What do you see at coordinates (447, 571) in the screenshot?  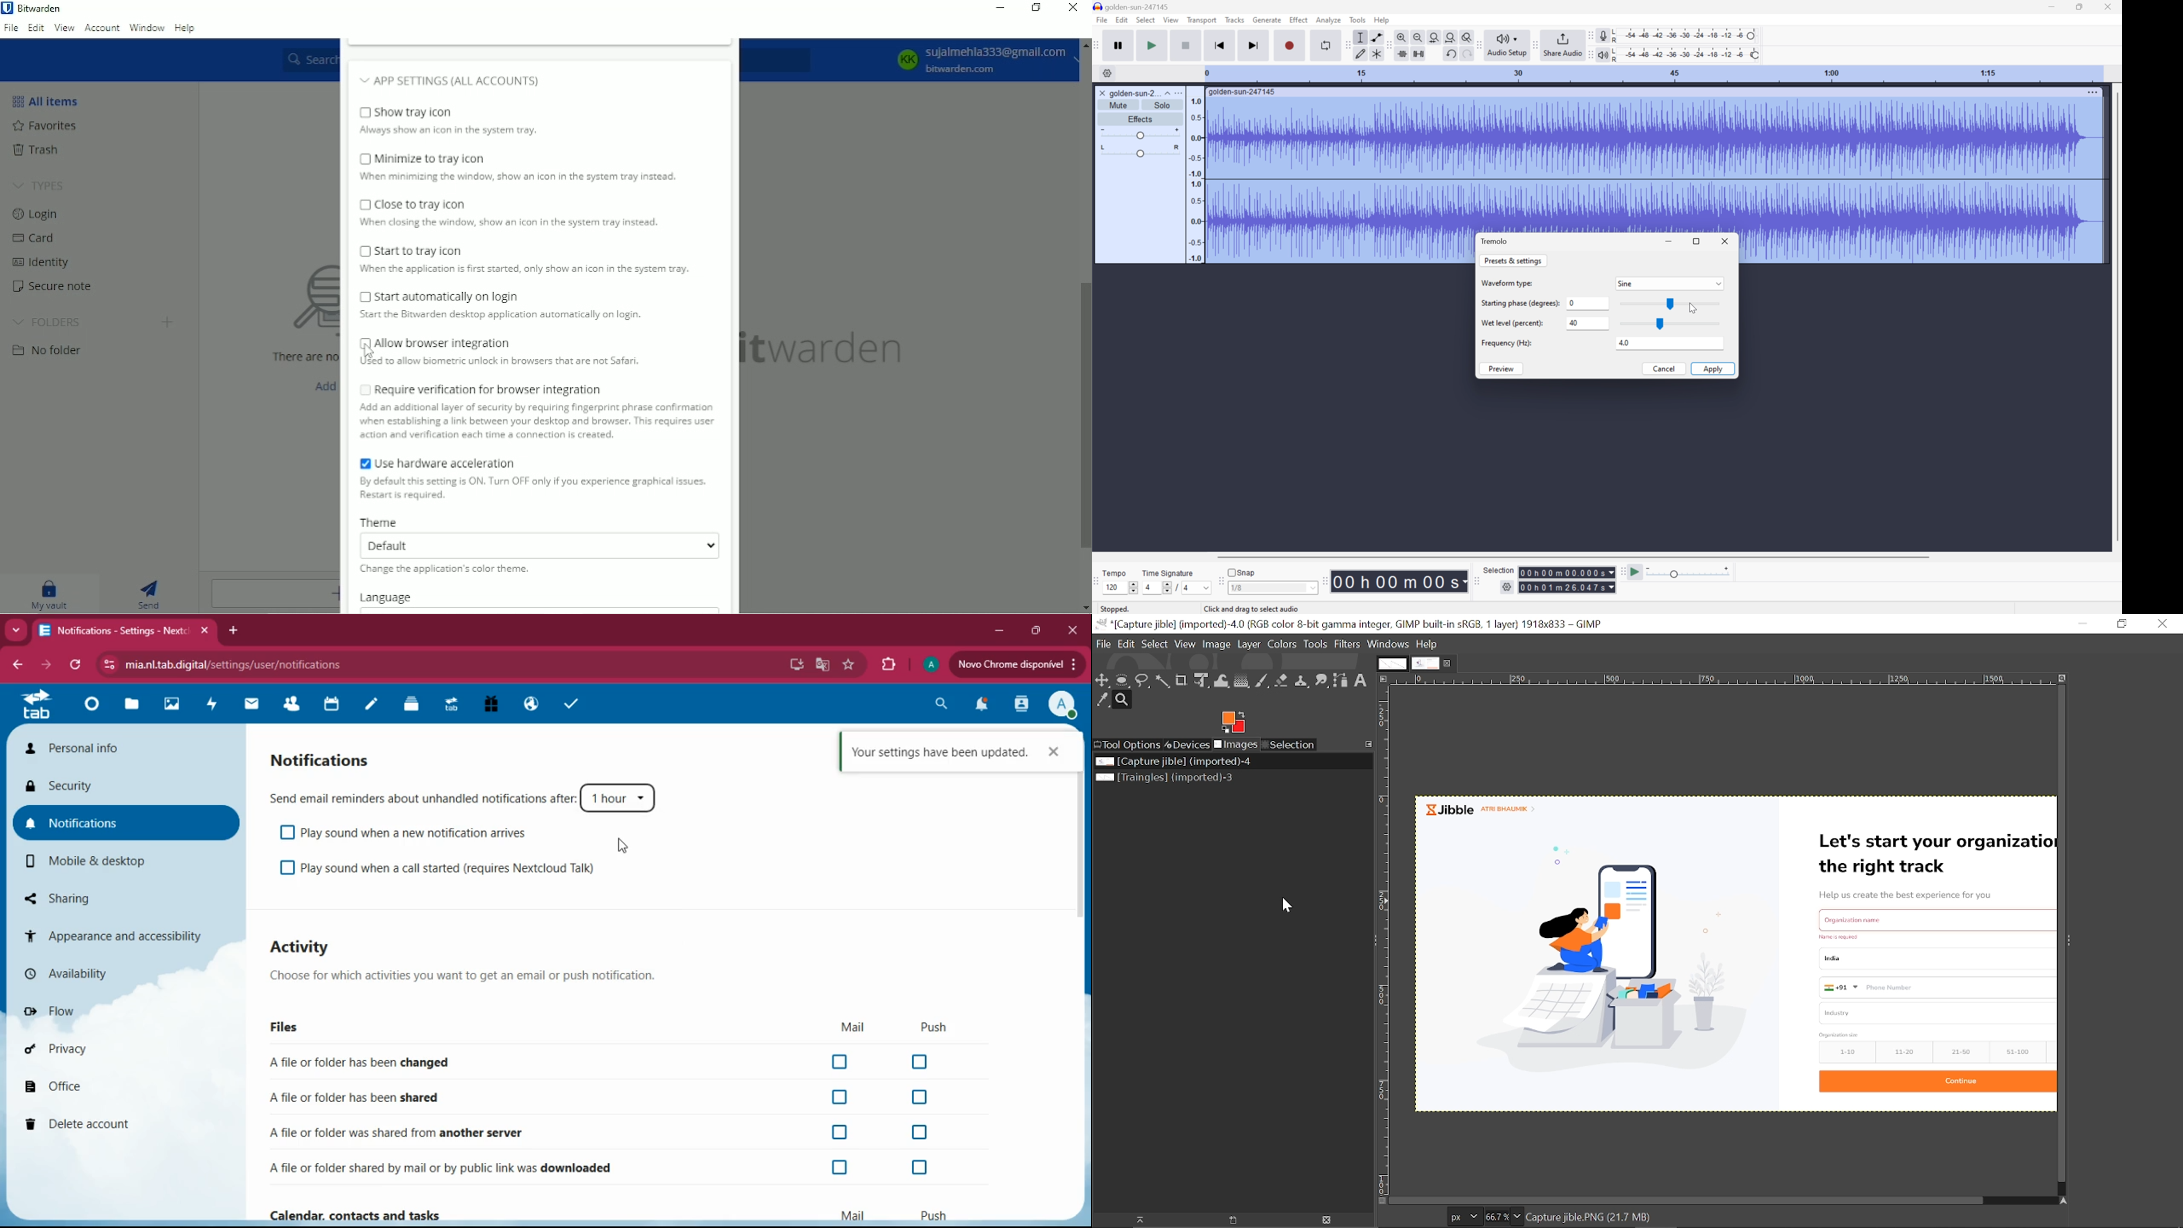 I see `Change the application's color theme.` at bounding box center [447, 571].